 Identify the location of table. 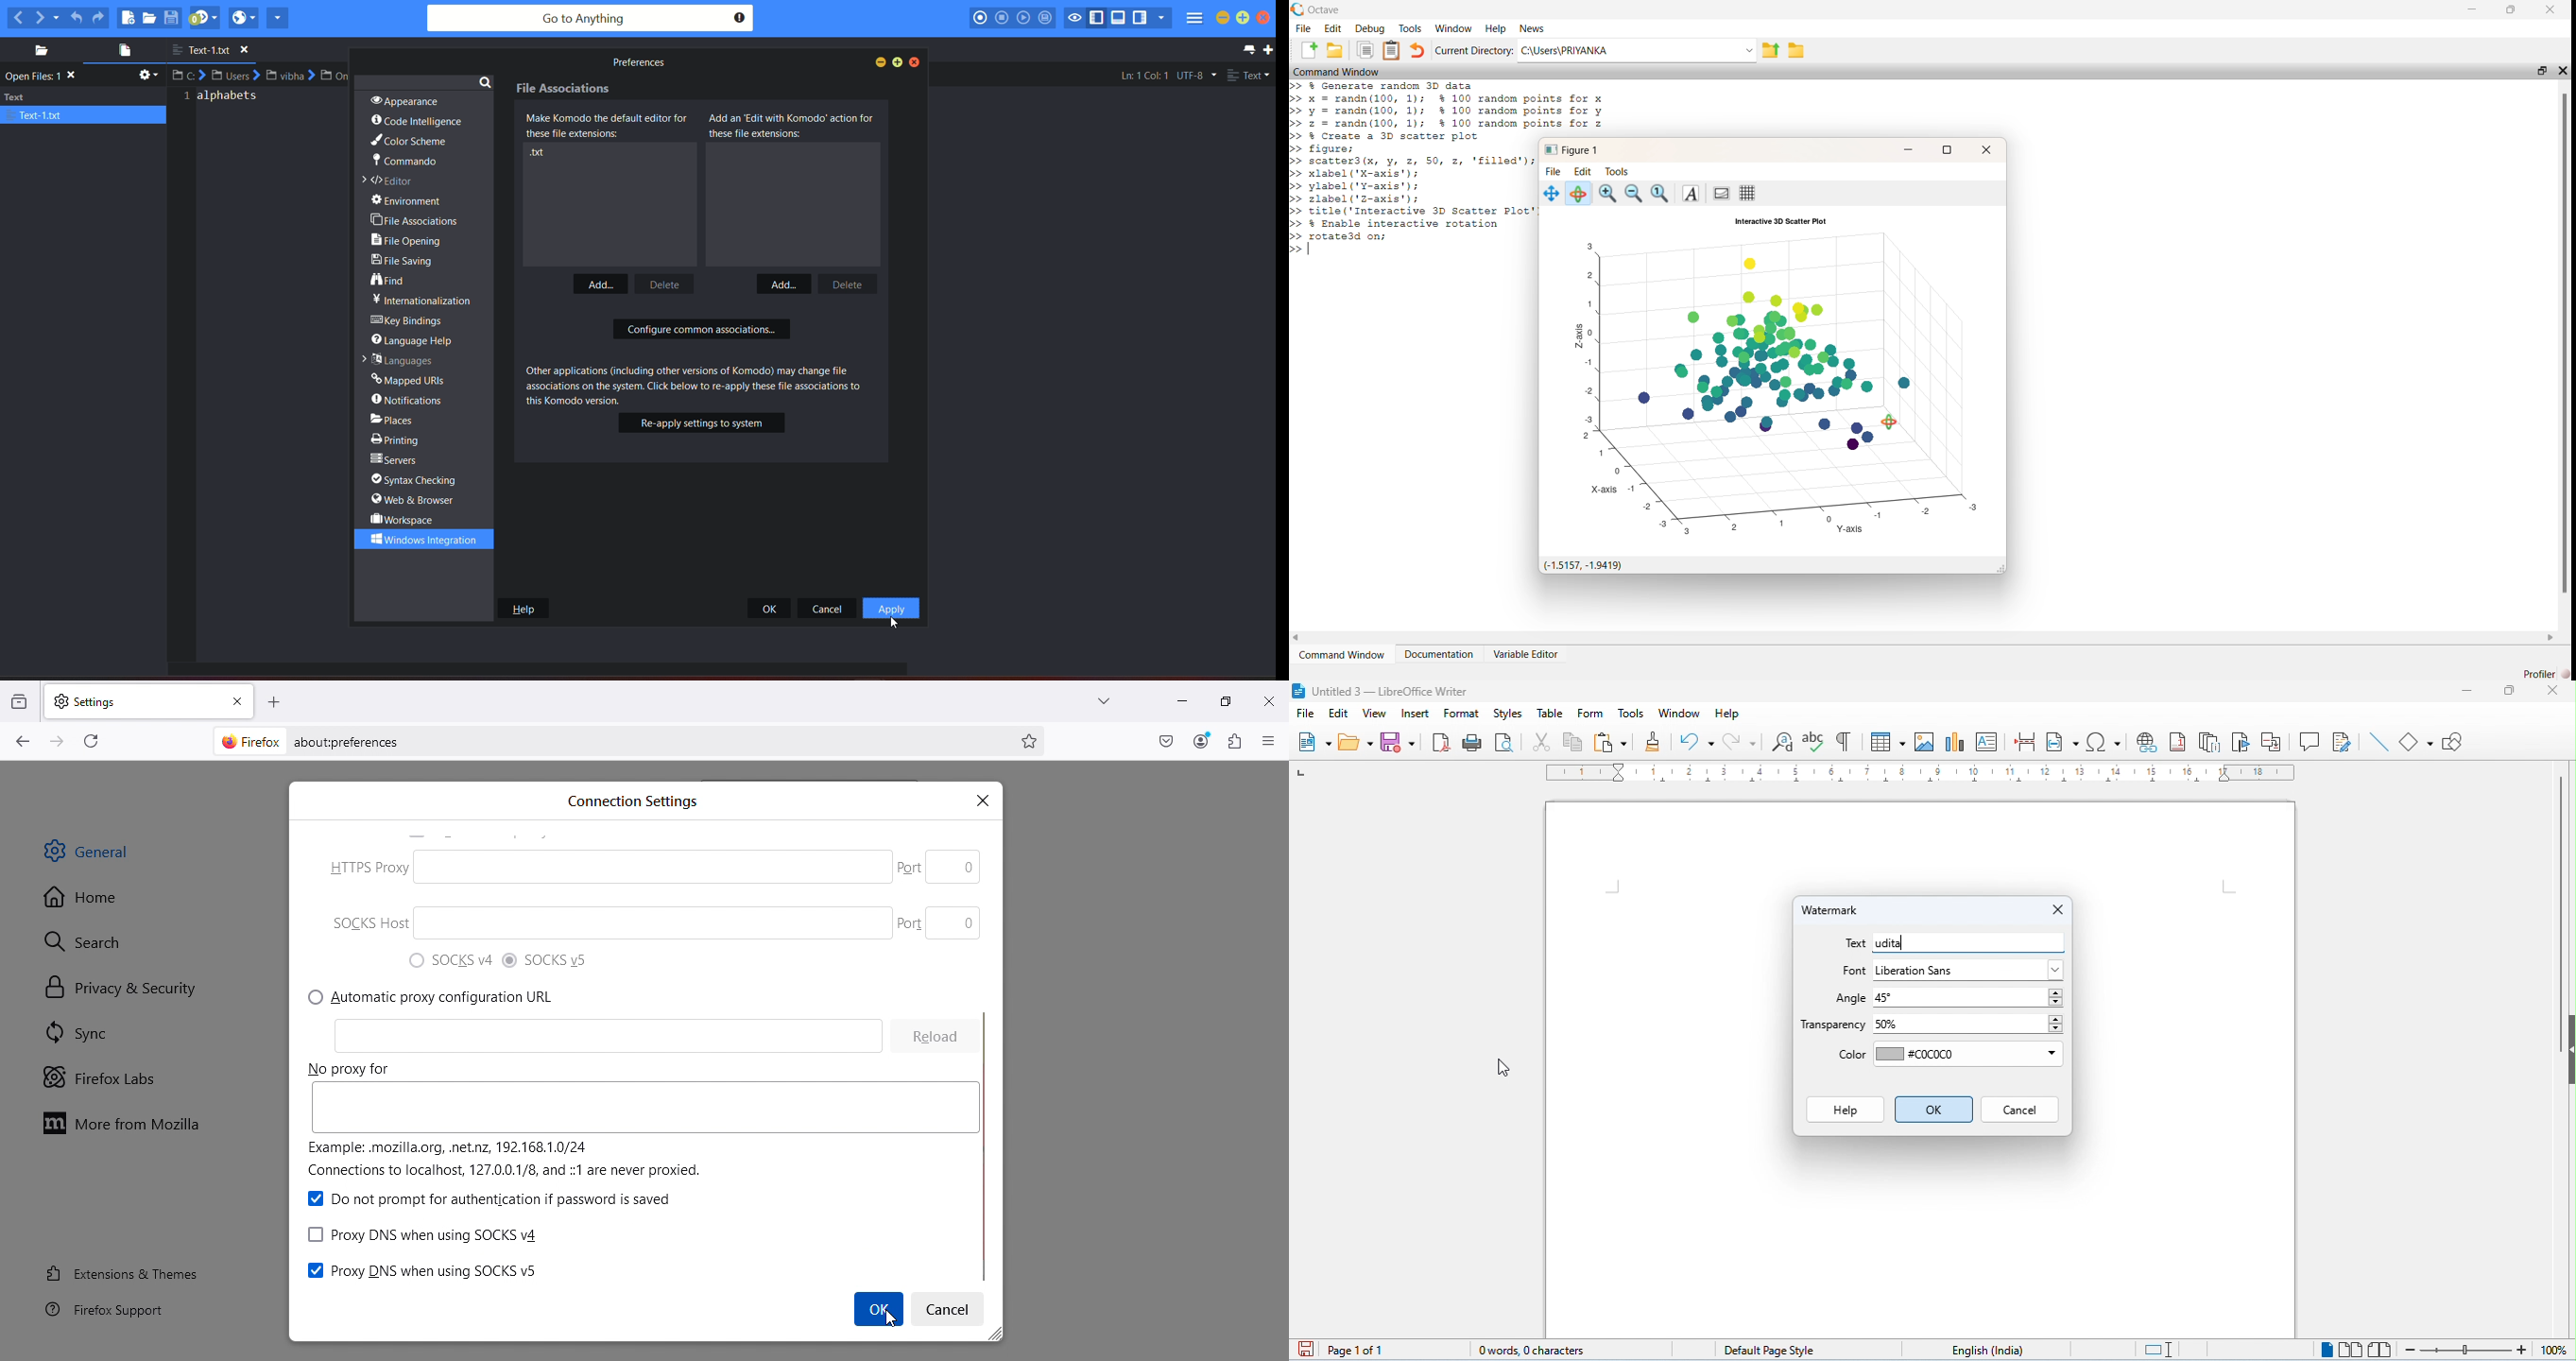
(1552, 713).